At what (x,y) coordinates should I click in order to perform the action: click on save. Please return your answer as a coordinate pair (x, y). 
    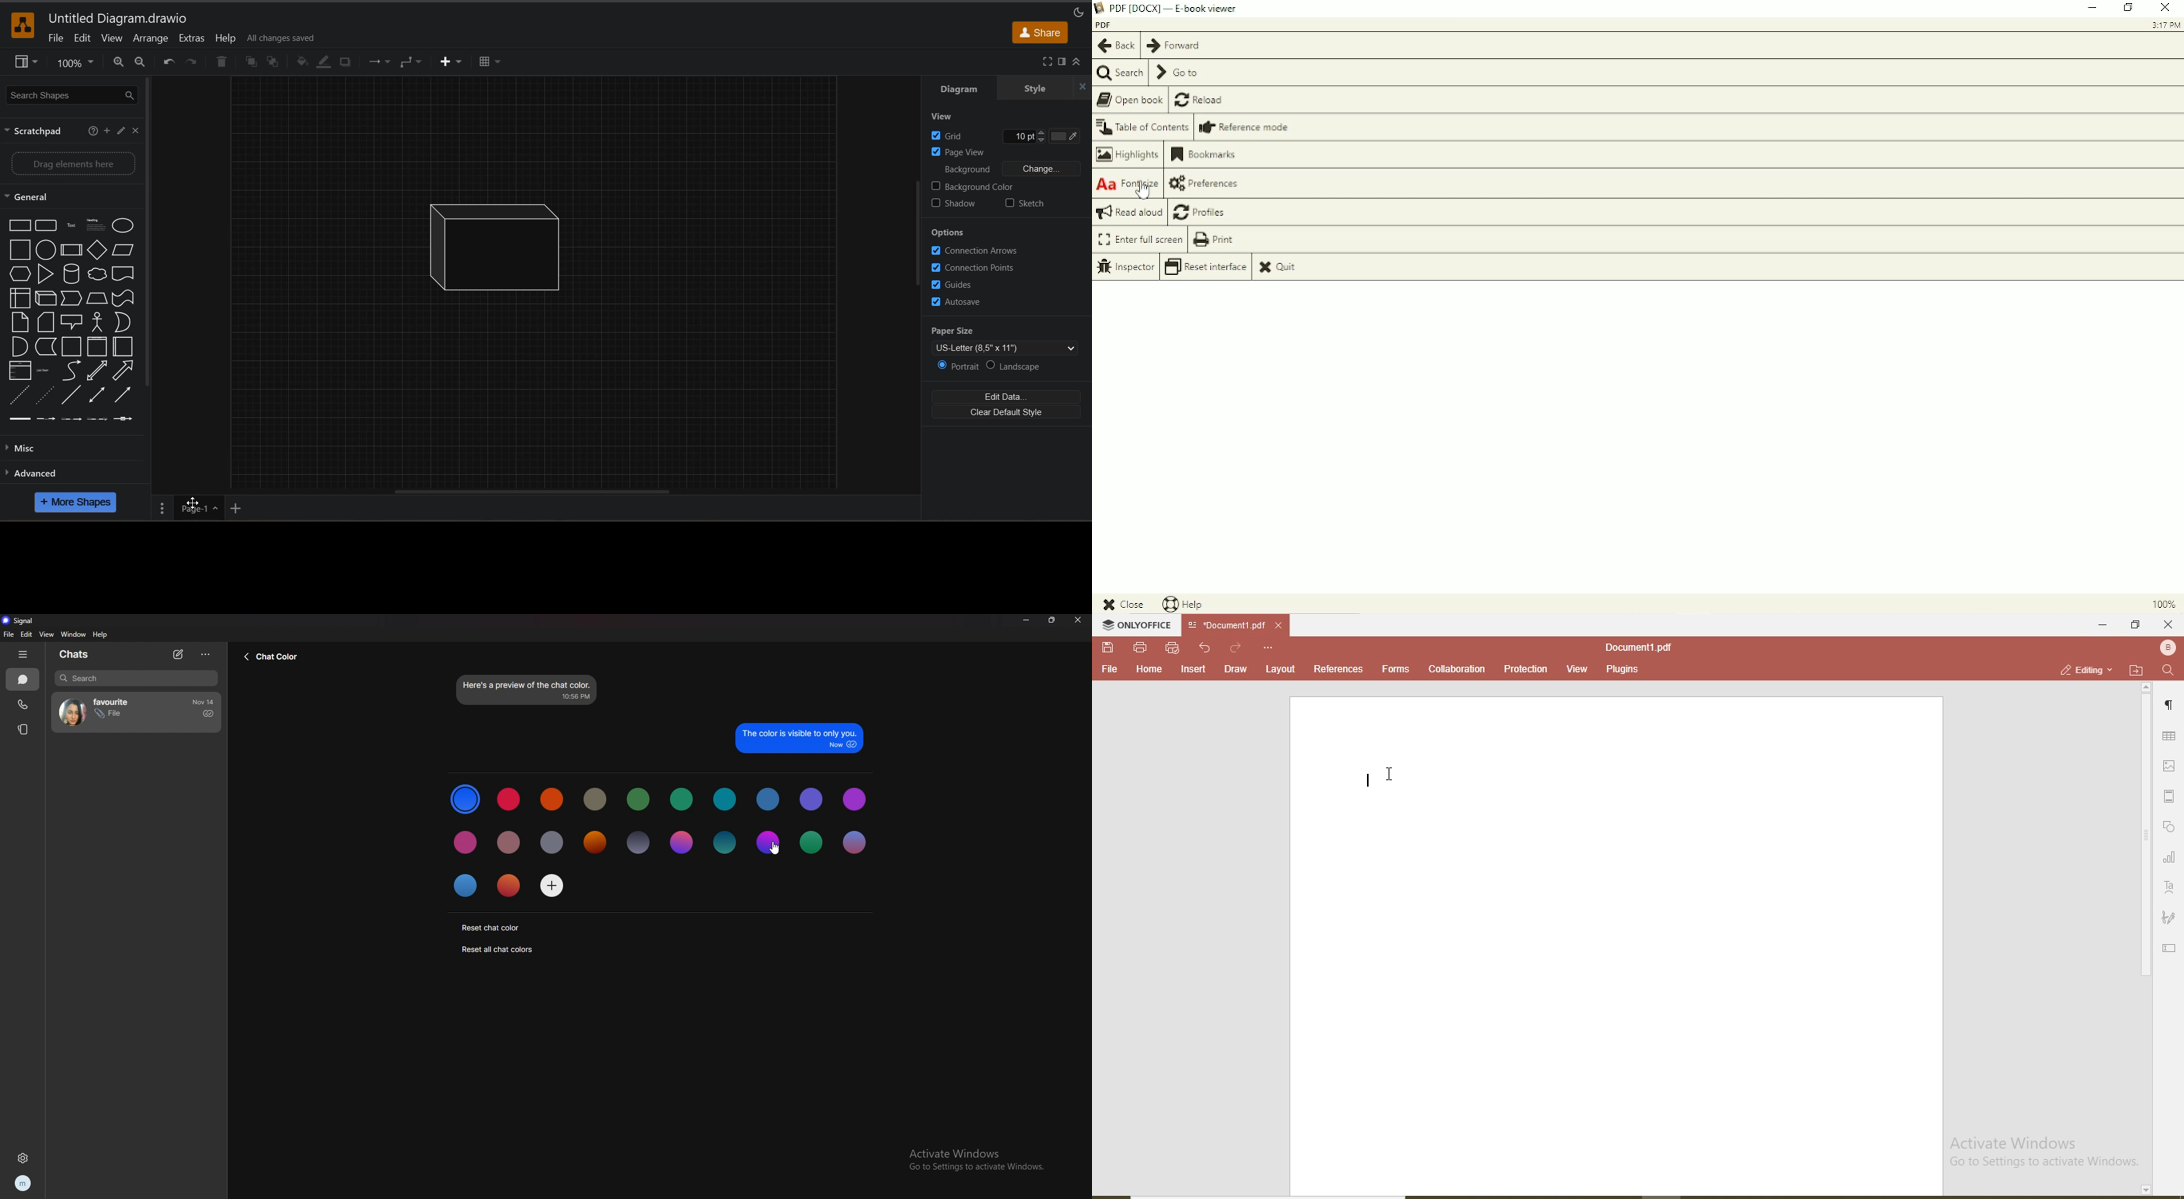
    Looking at the image, I should click on (1110, 648).